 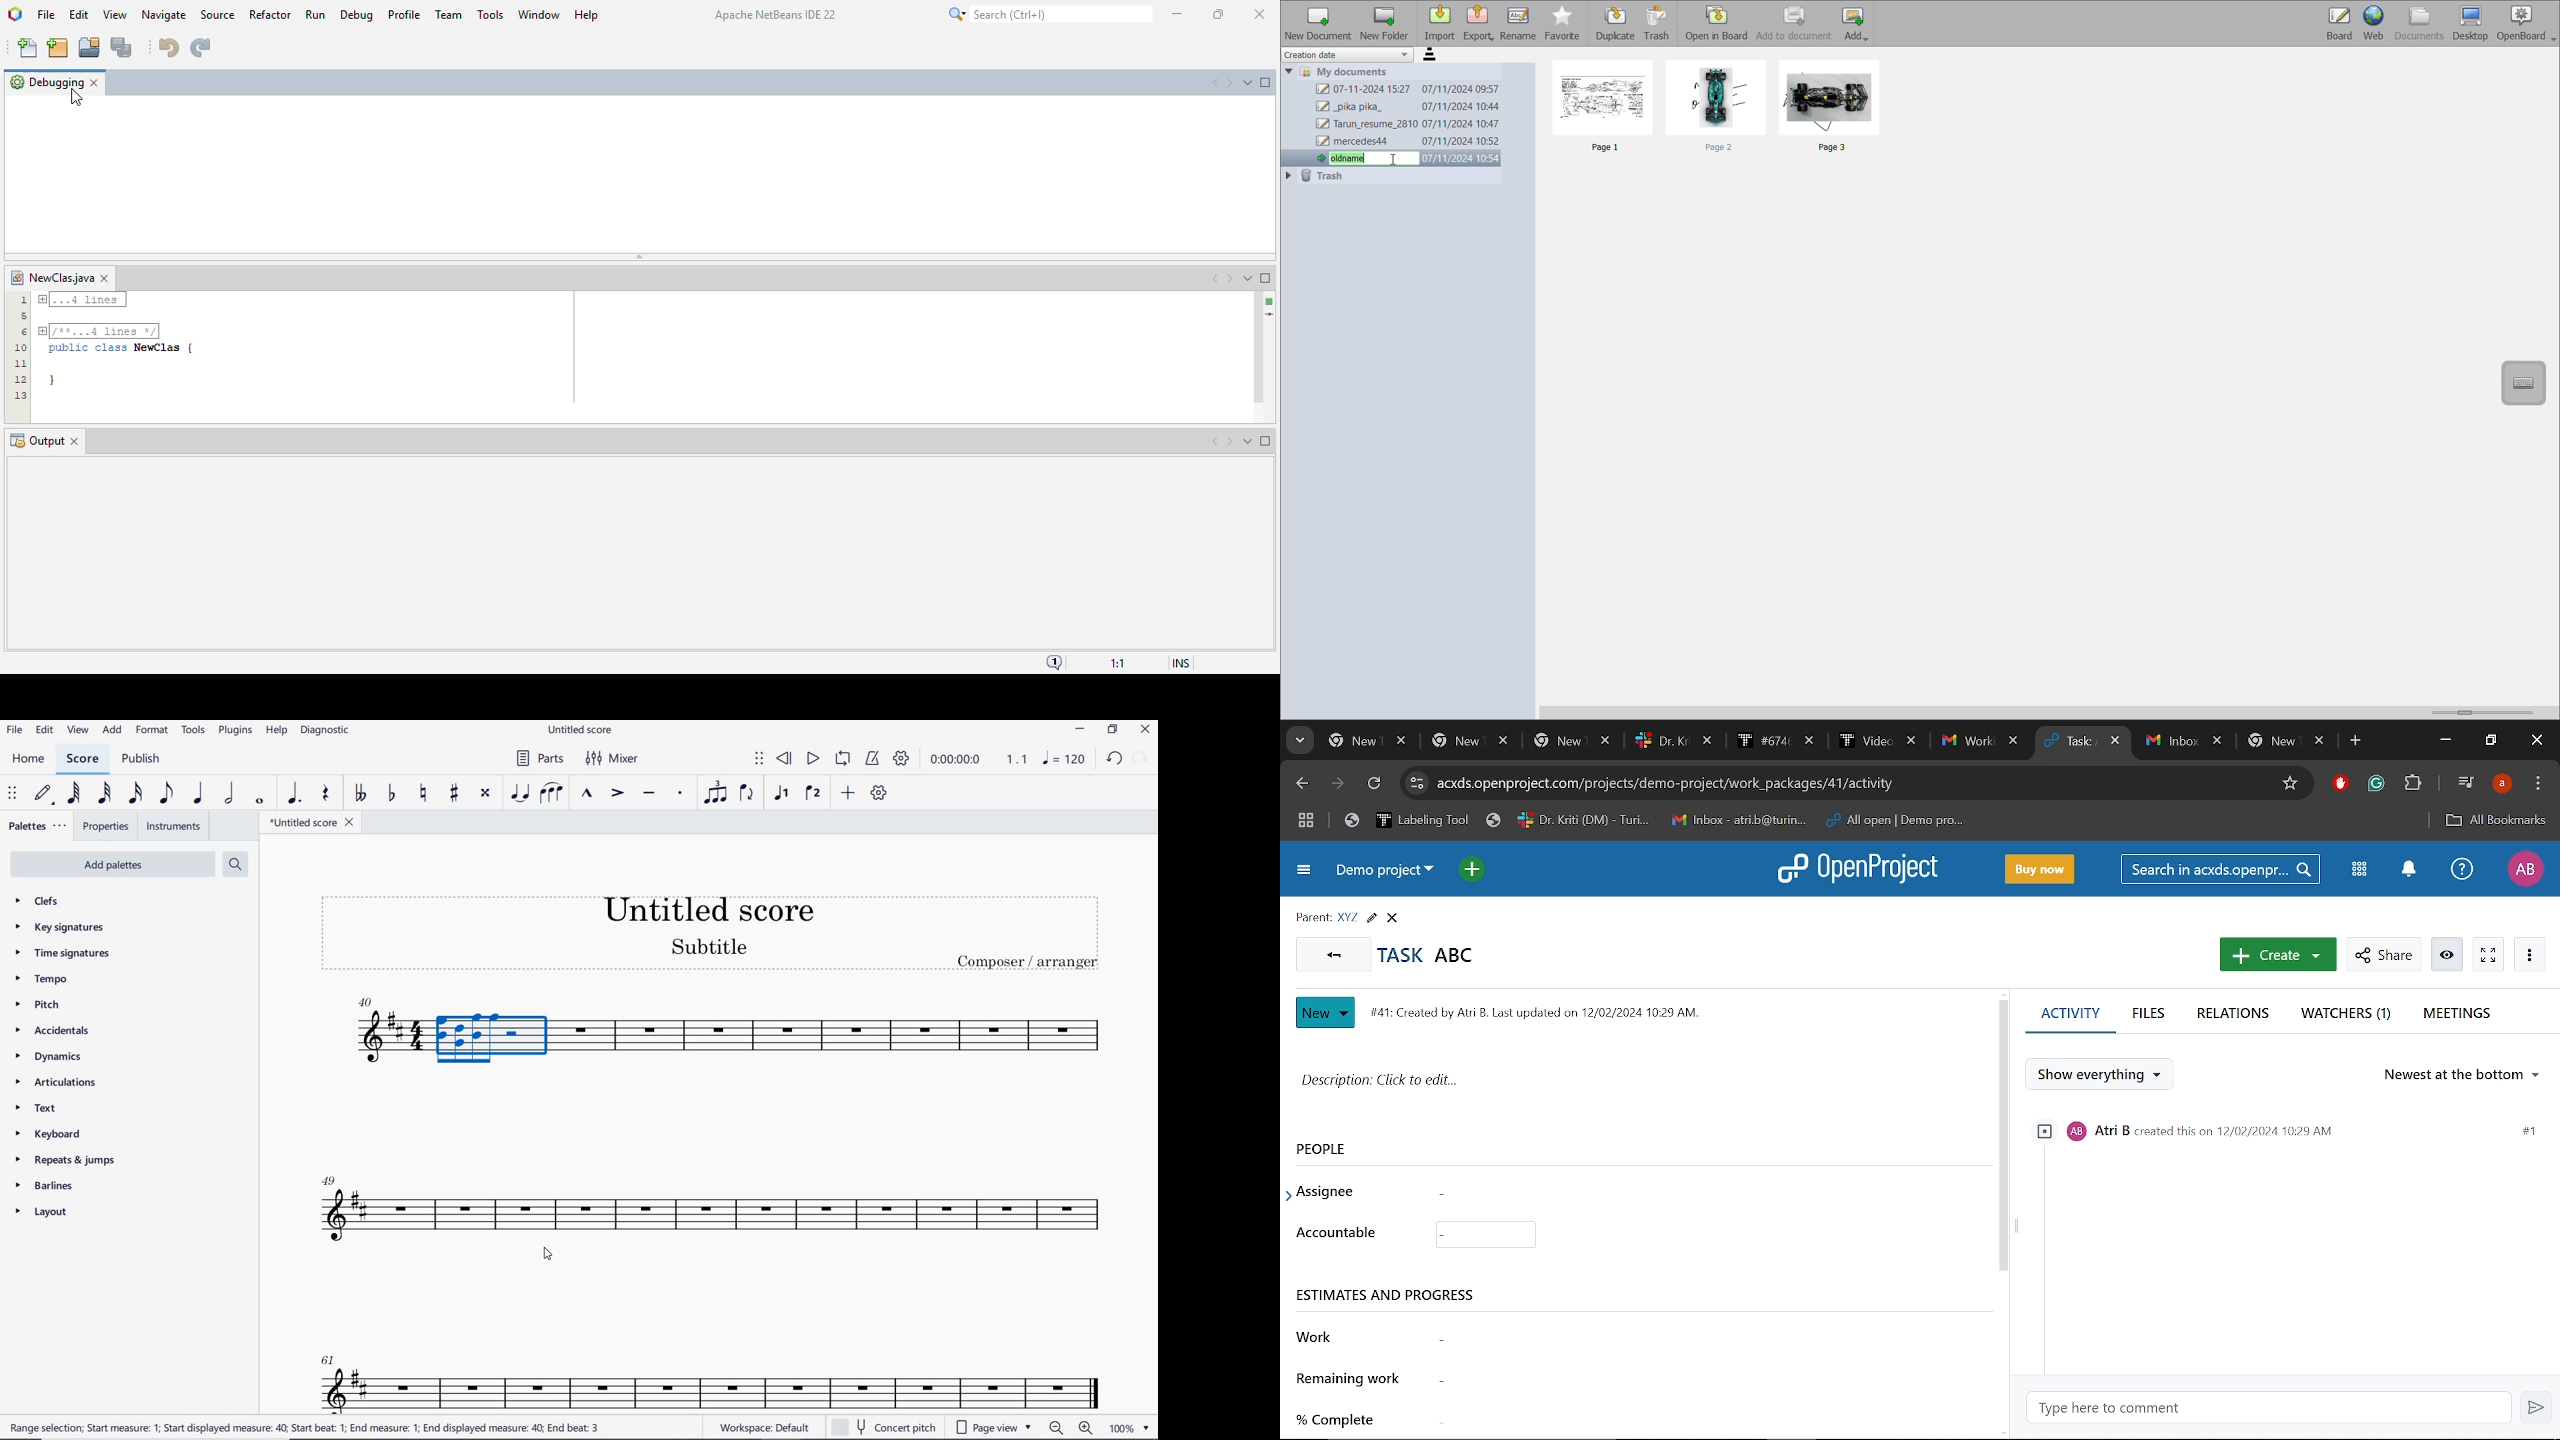 I want to click on LOOP PLAYBACK, so click(x=843, y=760).